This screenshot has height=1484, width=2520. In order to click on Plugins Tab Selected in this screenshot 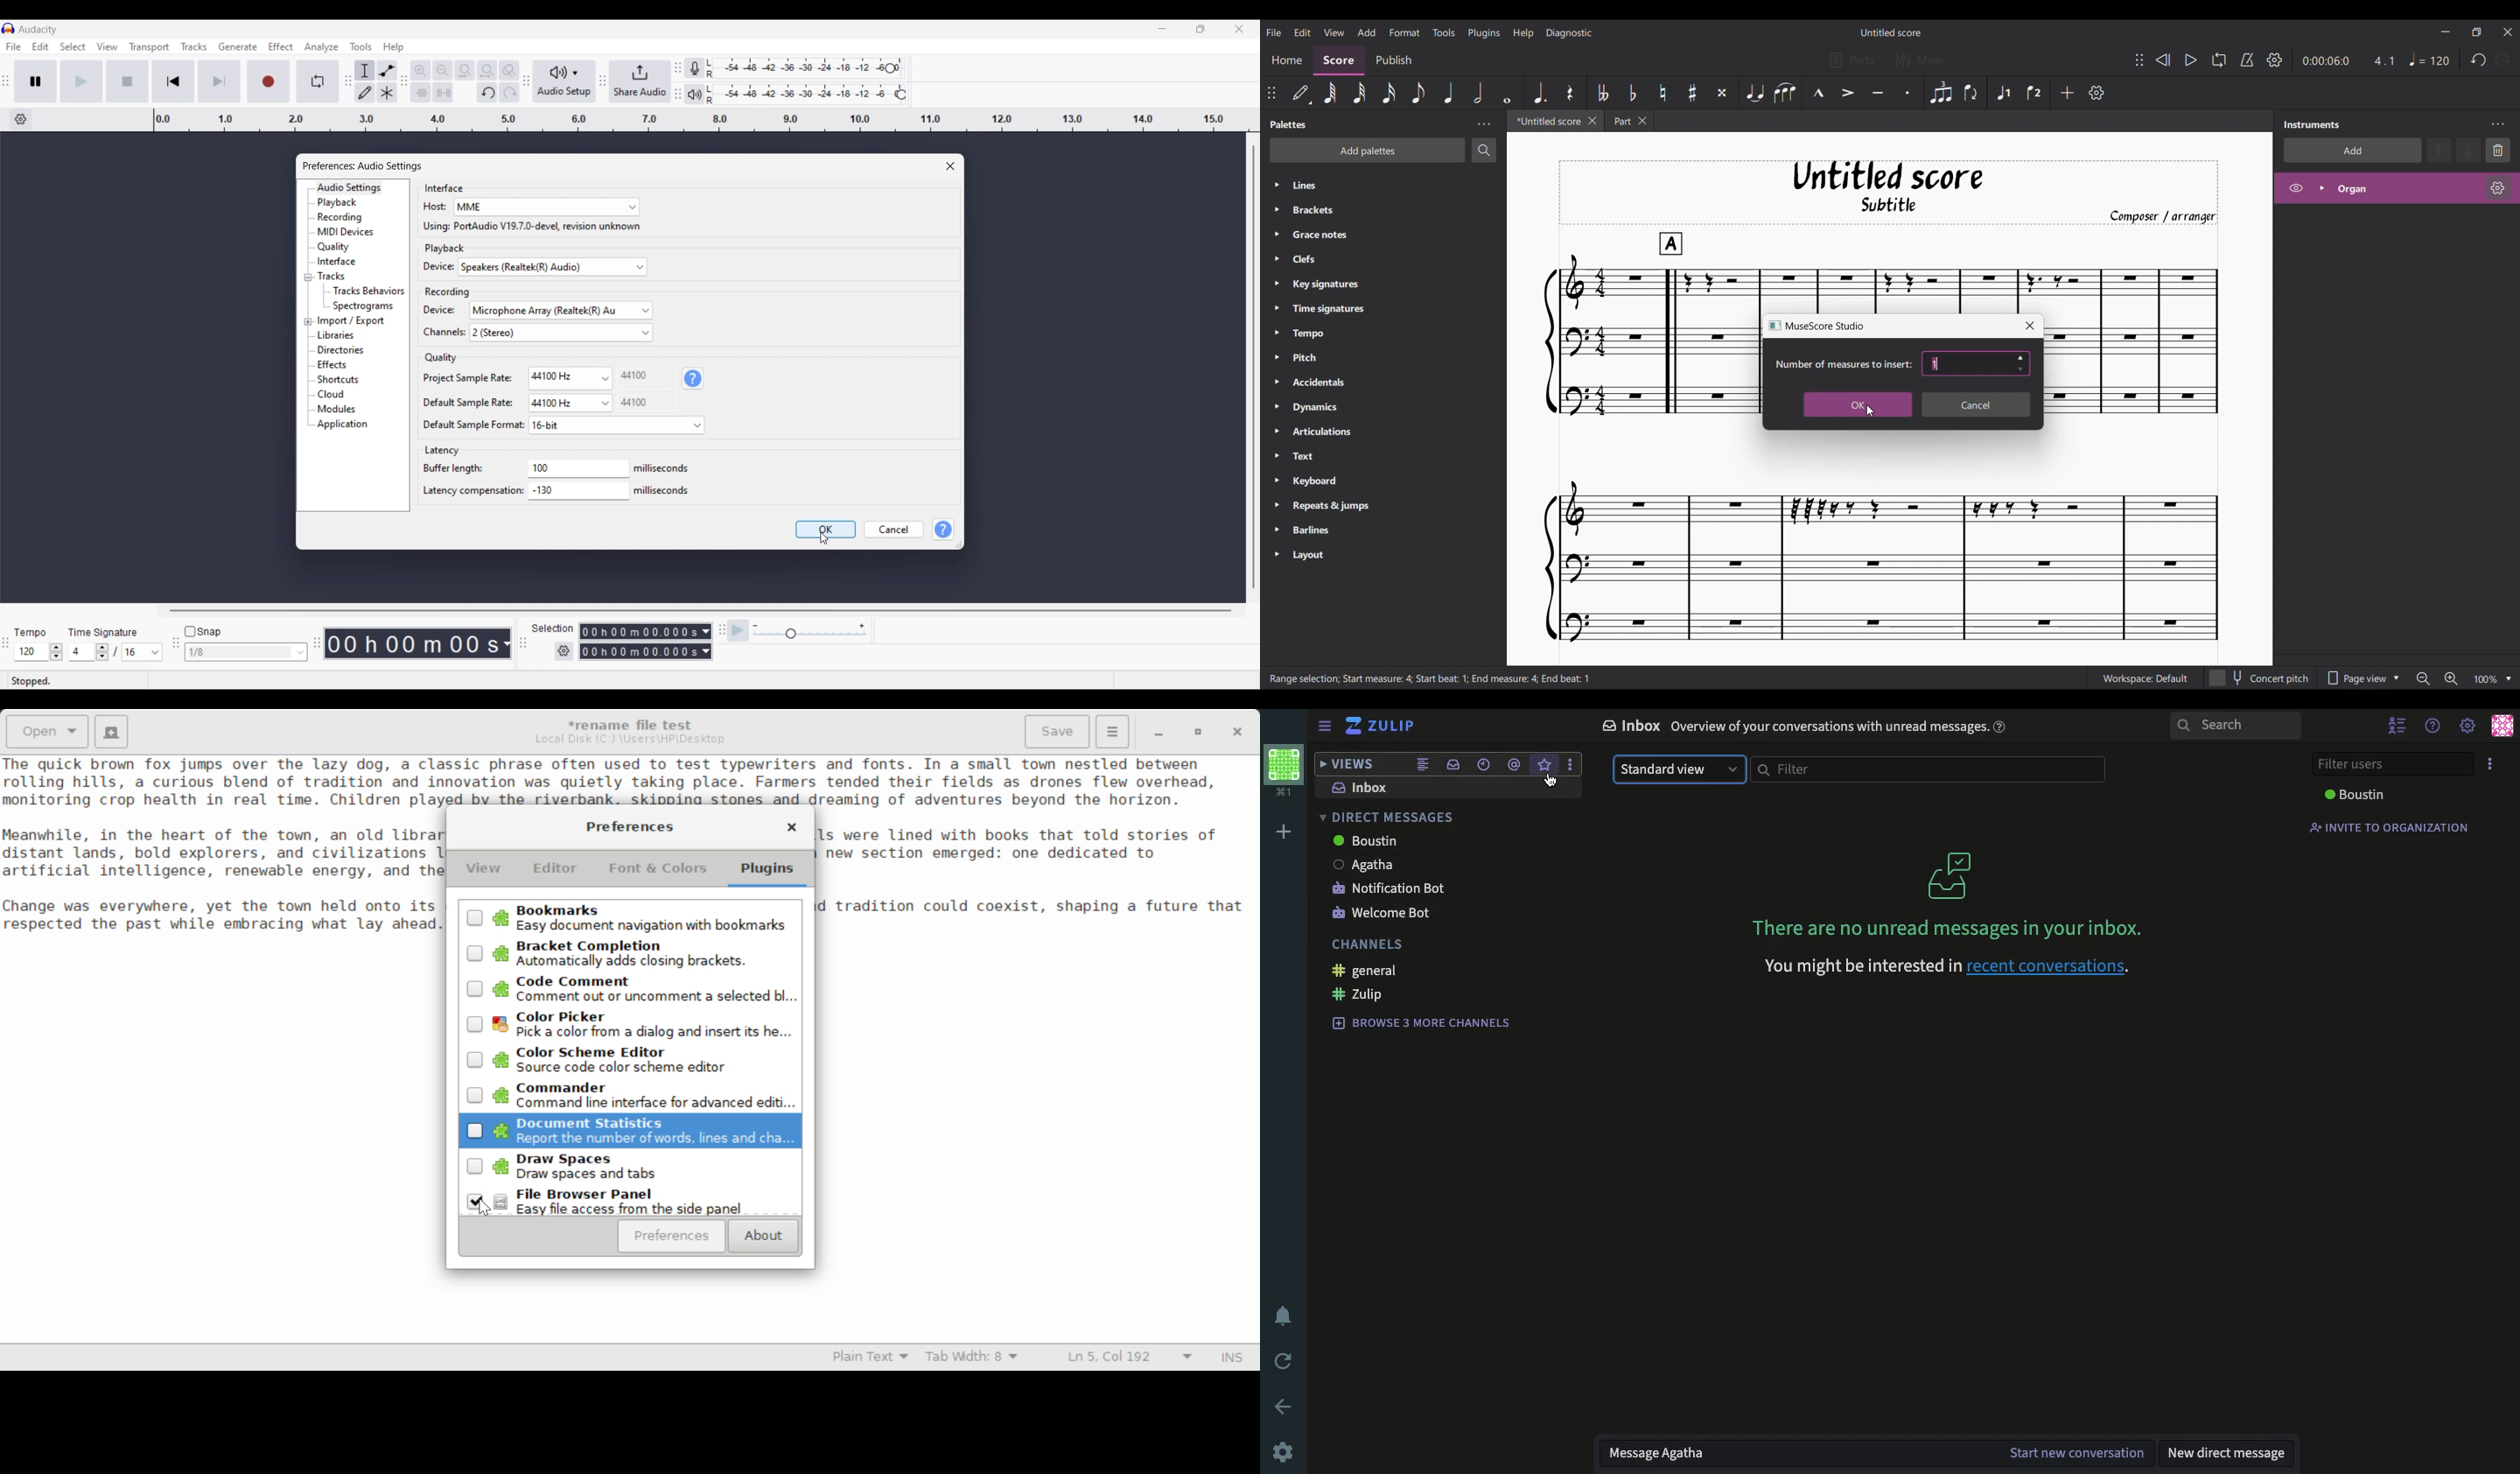, I will do `click(770, 873)`.